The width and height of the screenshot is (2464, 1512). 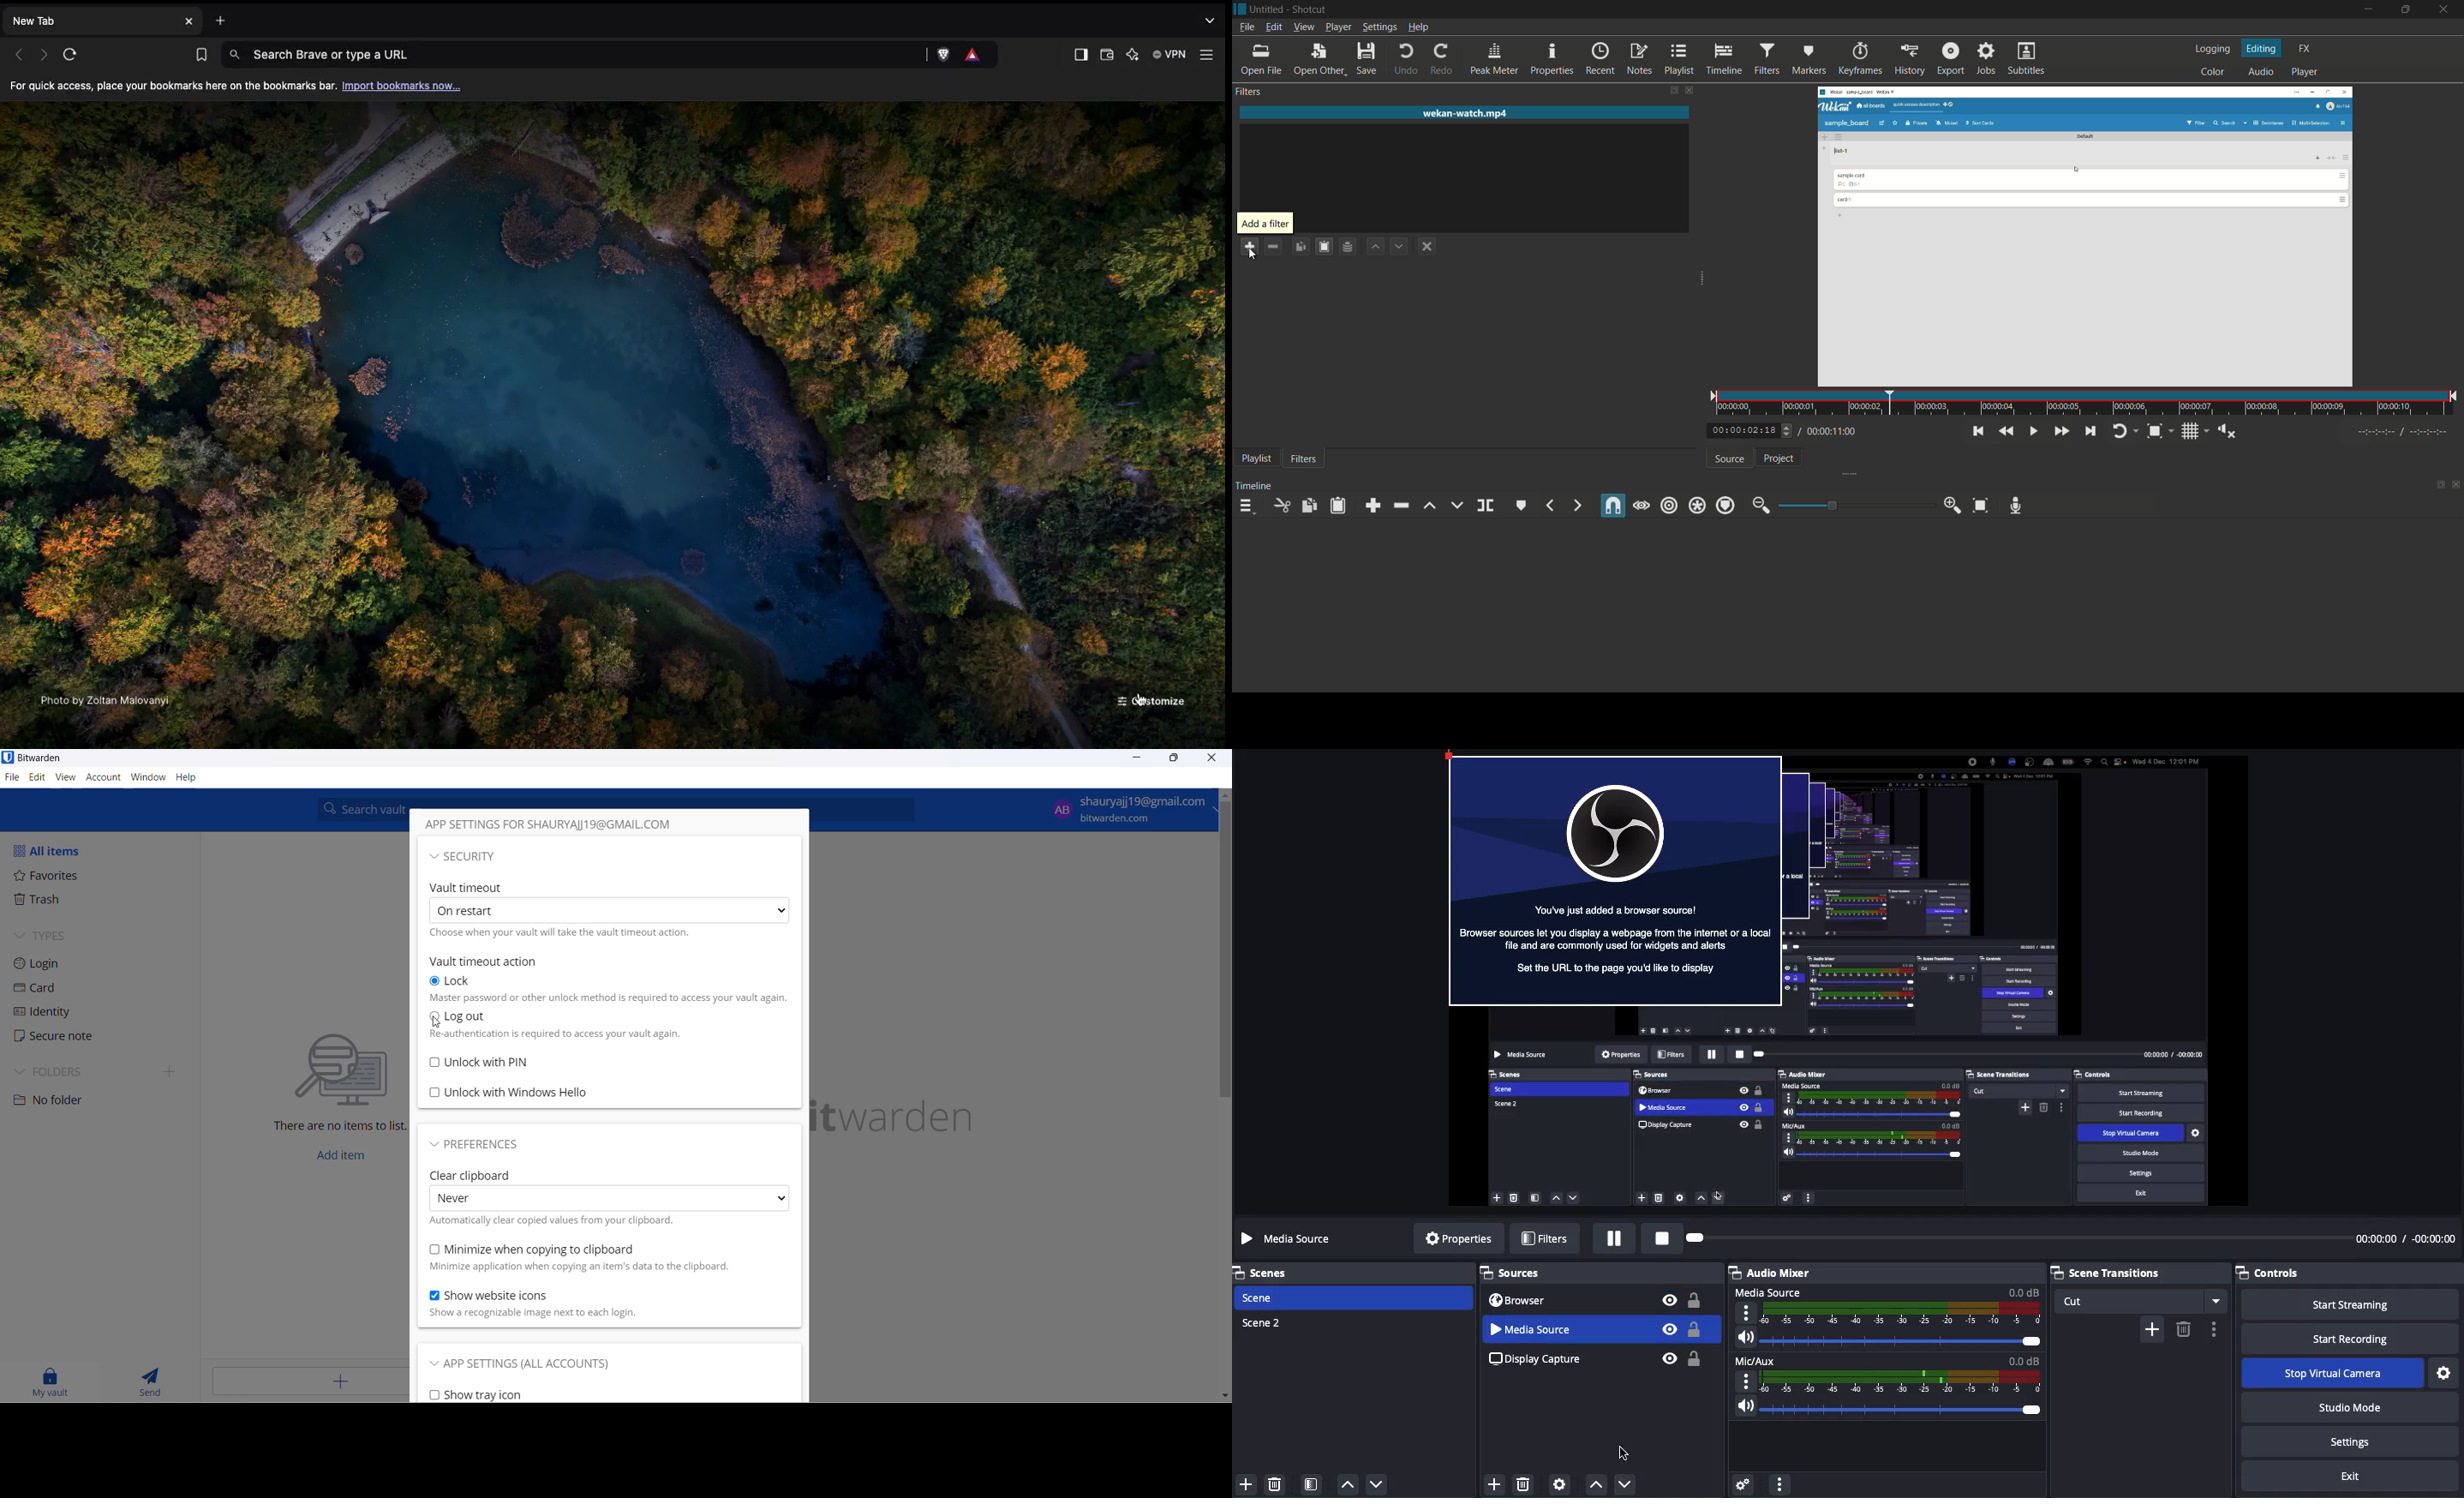 I want to click on Brave shields, so click(x=945, y=57).